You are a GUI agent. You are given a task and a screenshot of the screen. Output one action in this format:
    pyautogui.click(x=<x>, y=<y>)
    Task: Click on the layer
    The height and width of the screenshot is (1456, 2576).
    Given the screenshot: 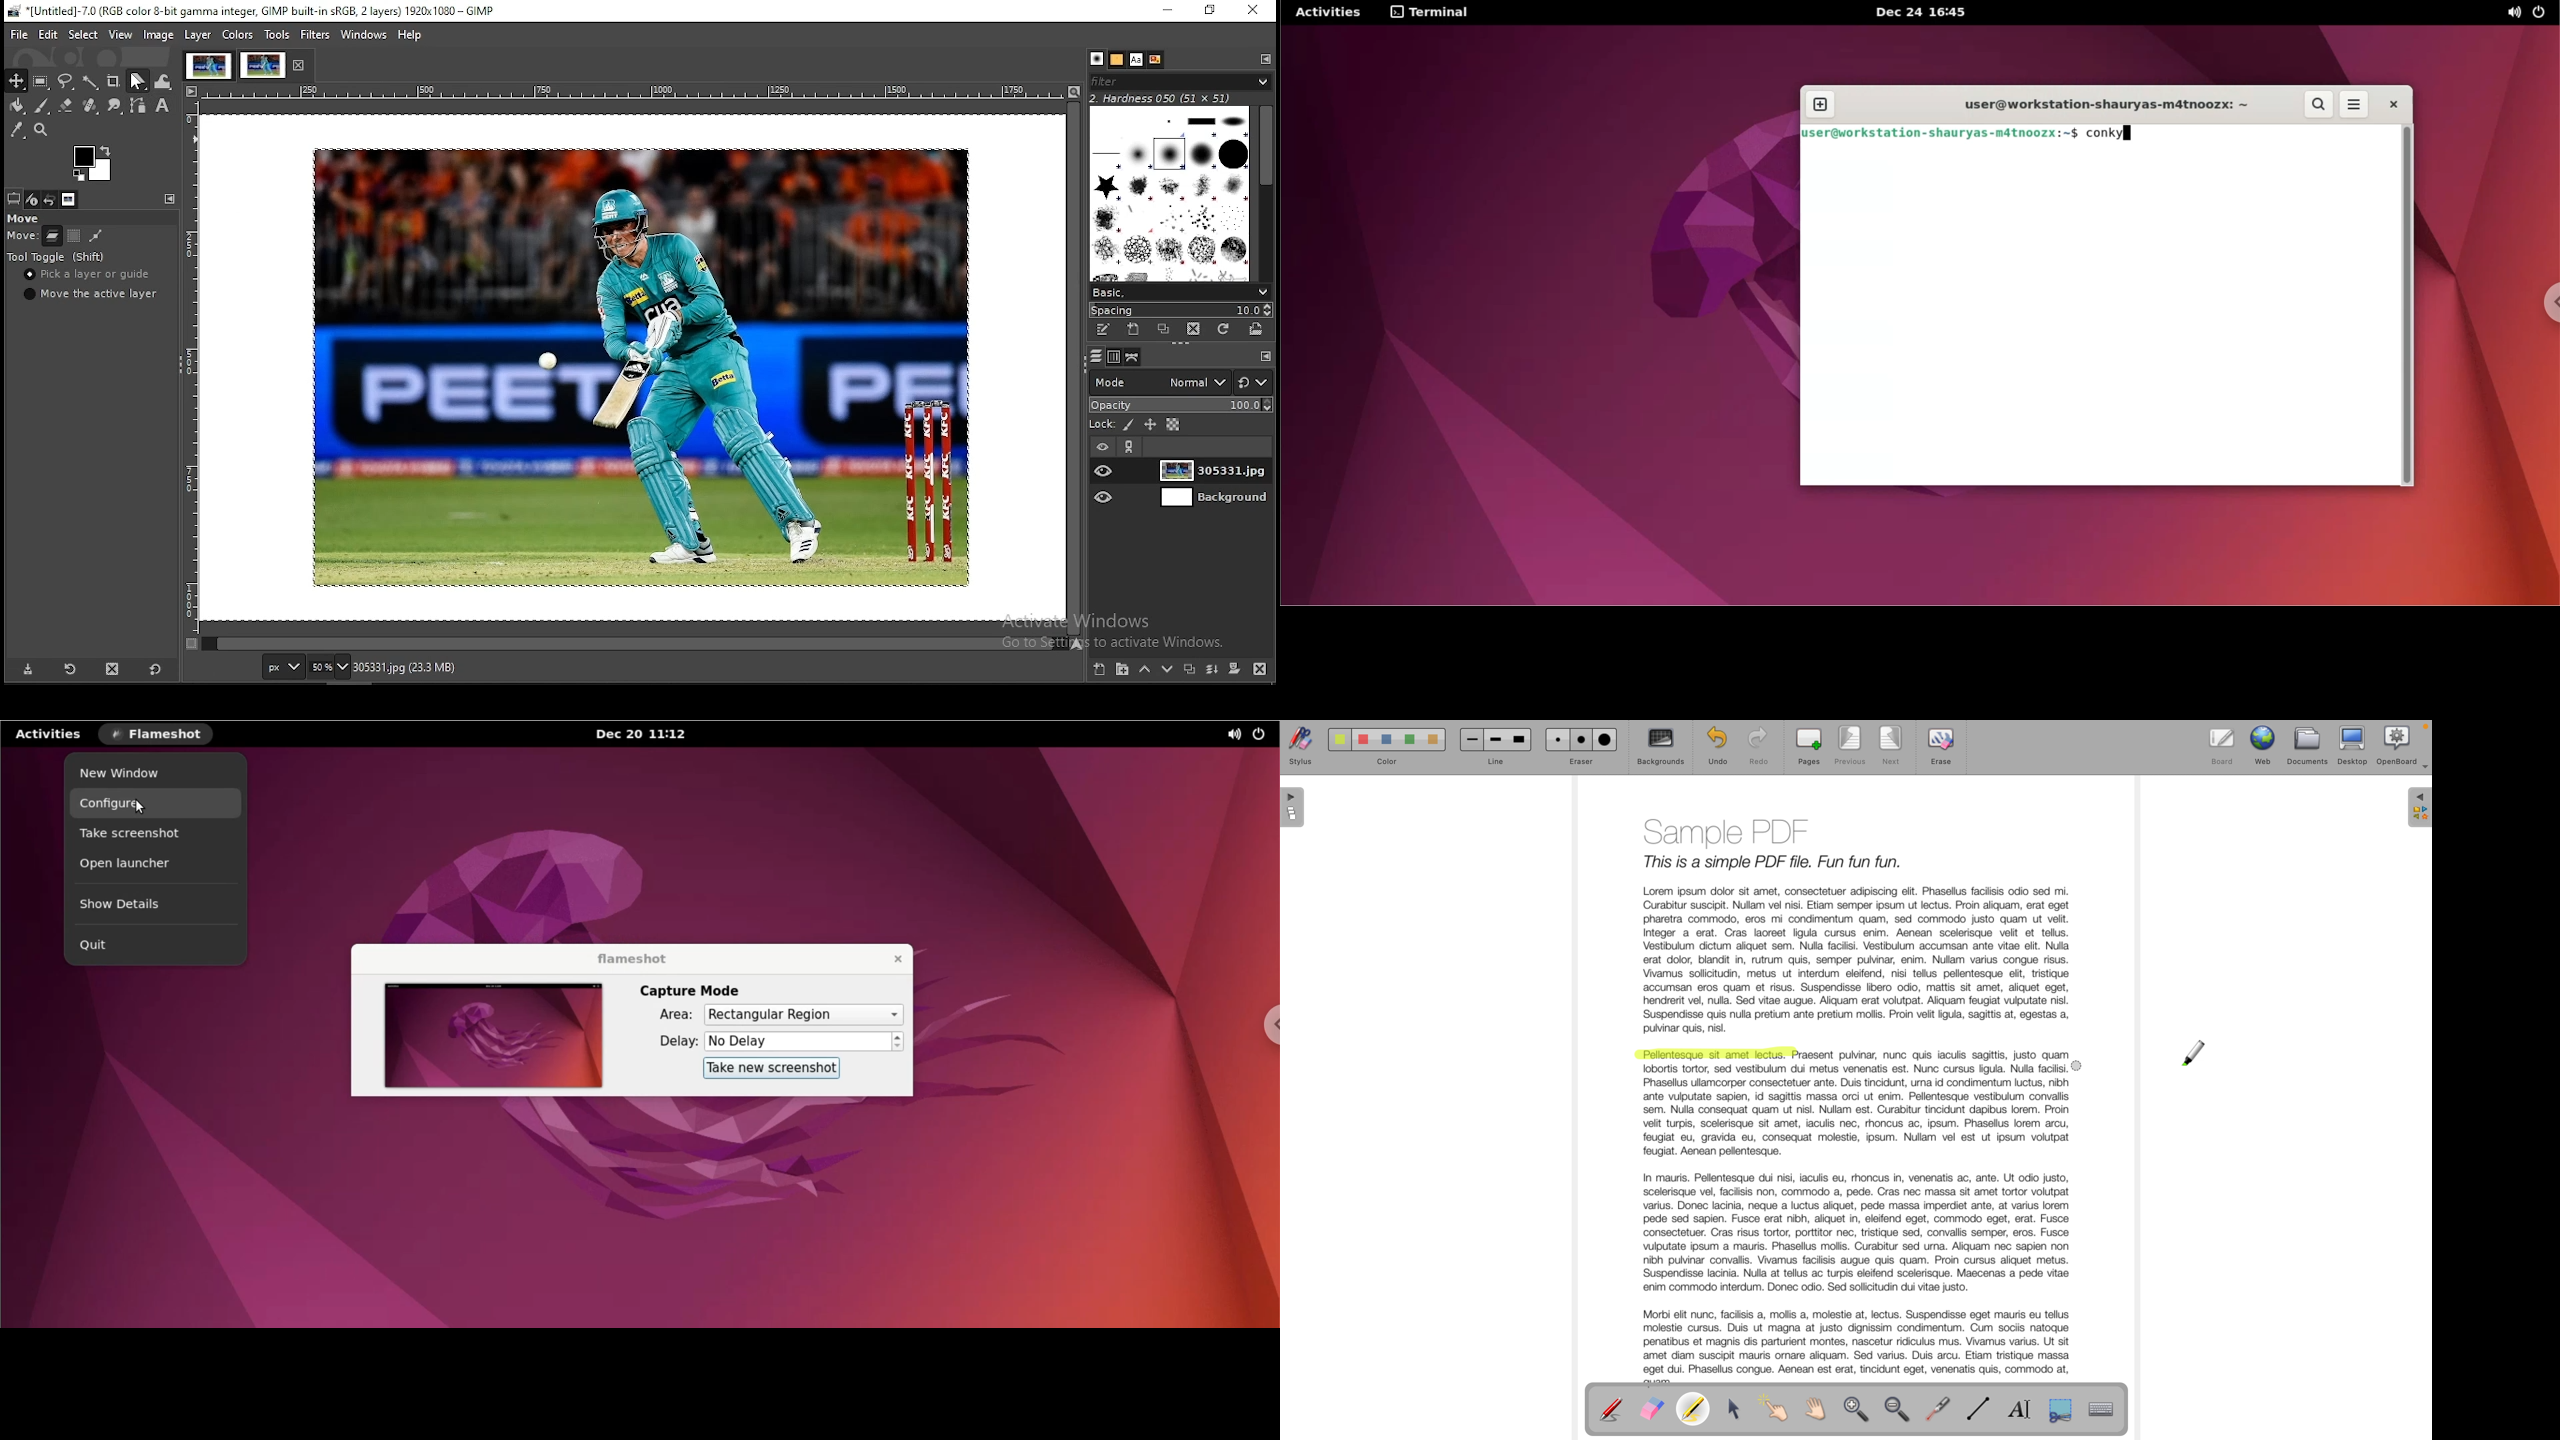 What is the action you would take?
    pyautogui.click(x=52, y=236)
    